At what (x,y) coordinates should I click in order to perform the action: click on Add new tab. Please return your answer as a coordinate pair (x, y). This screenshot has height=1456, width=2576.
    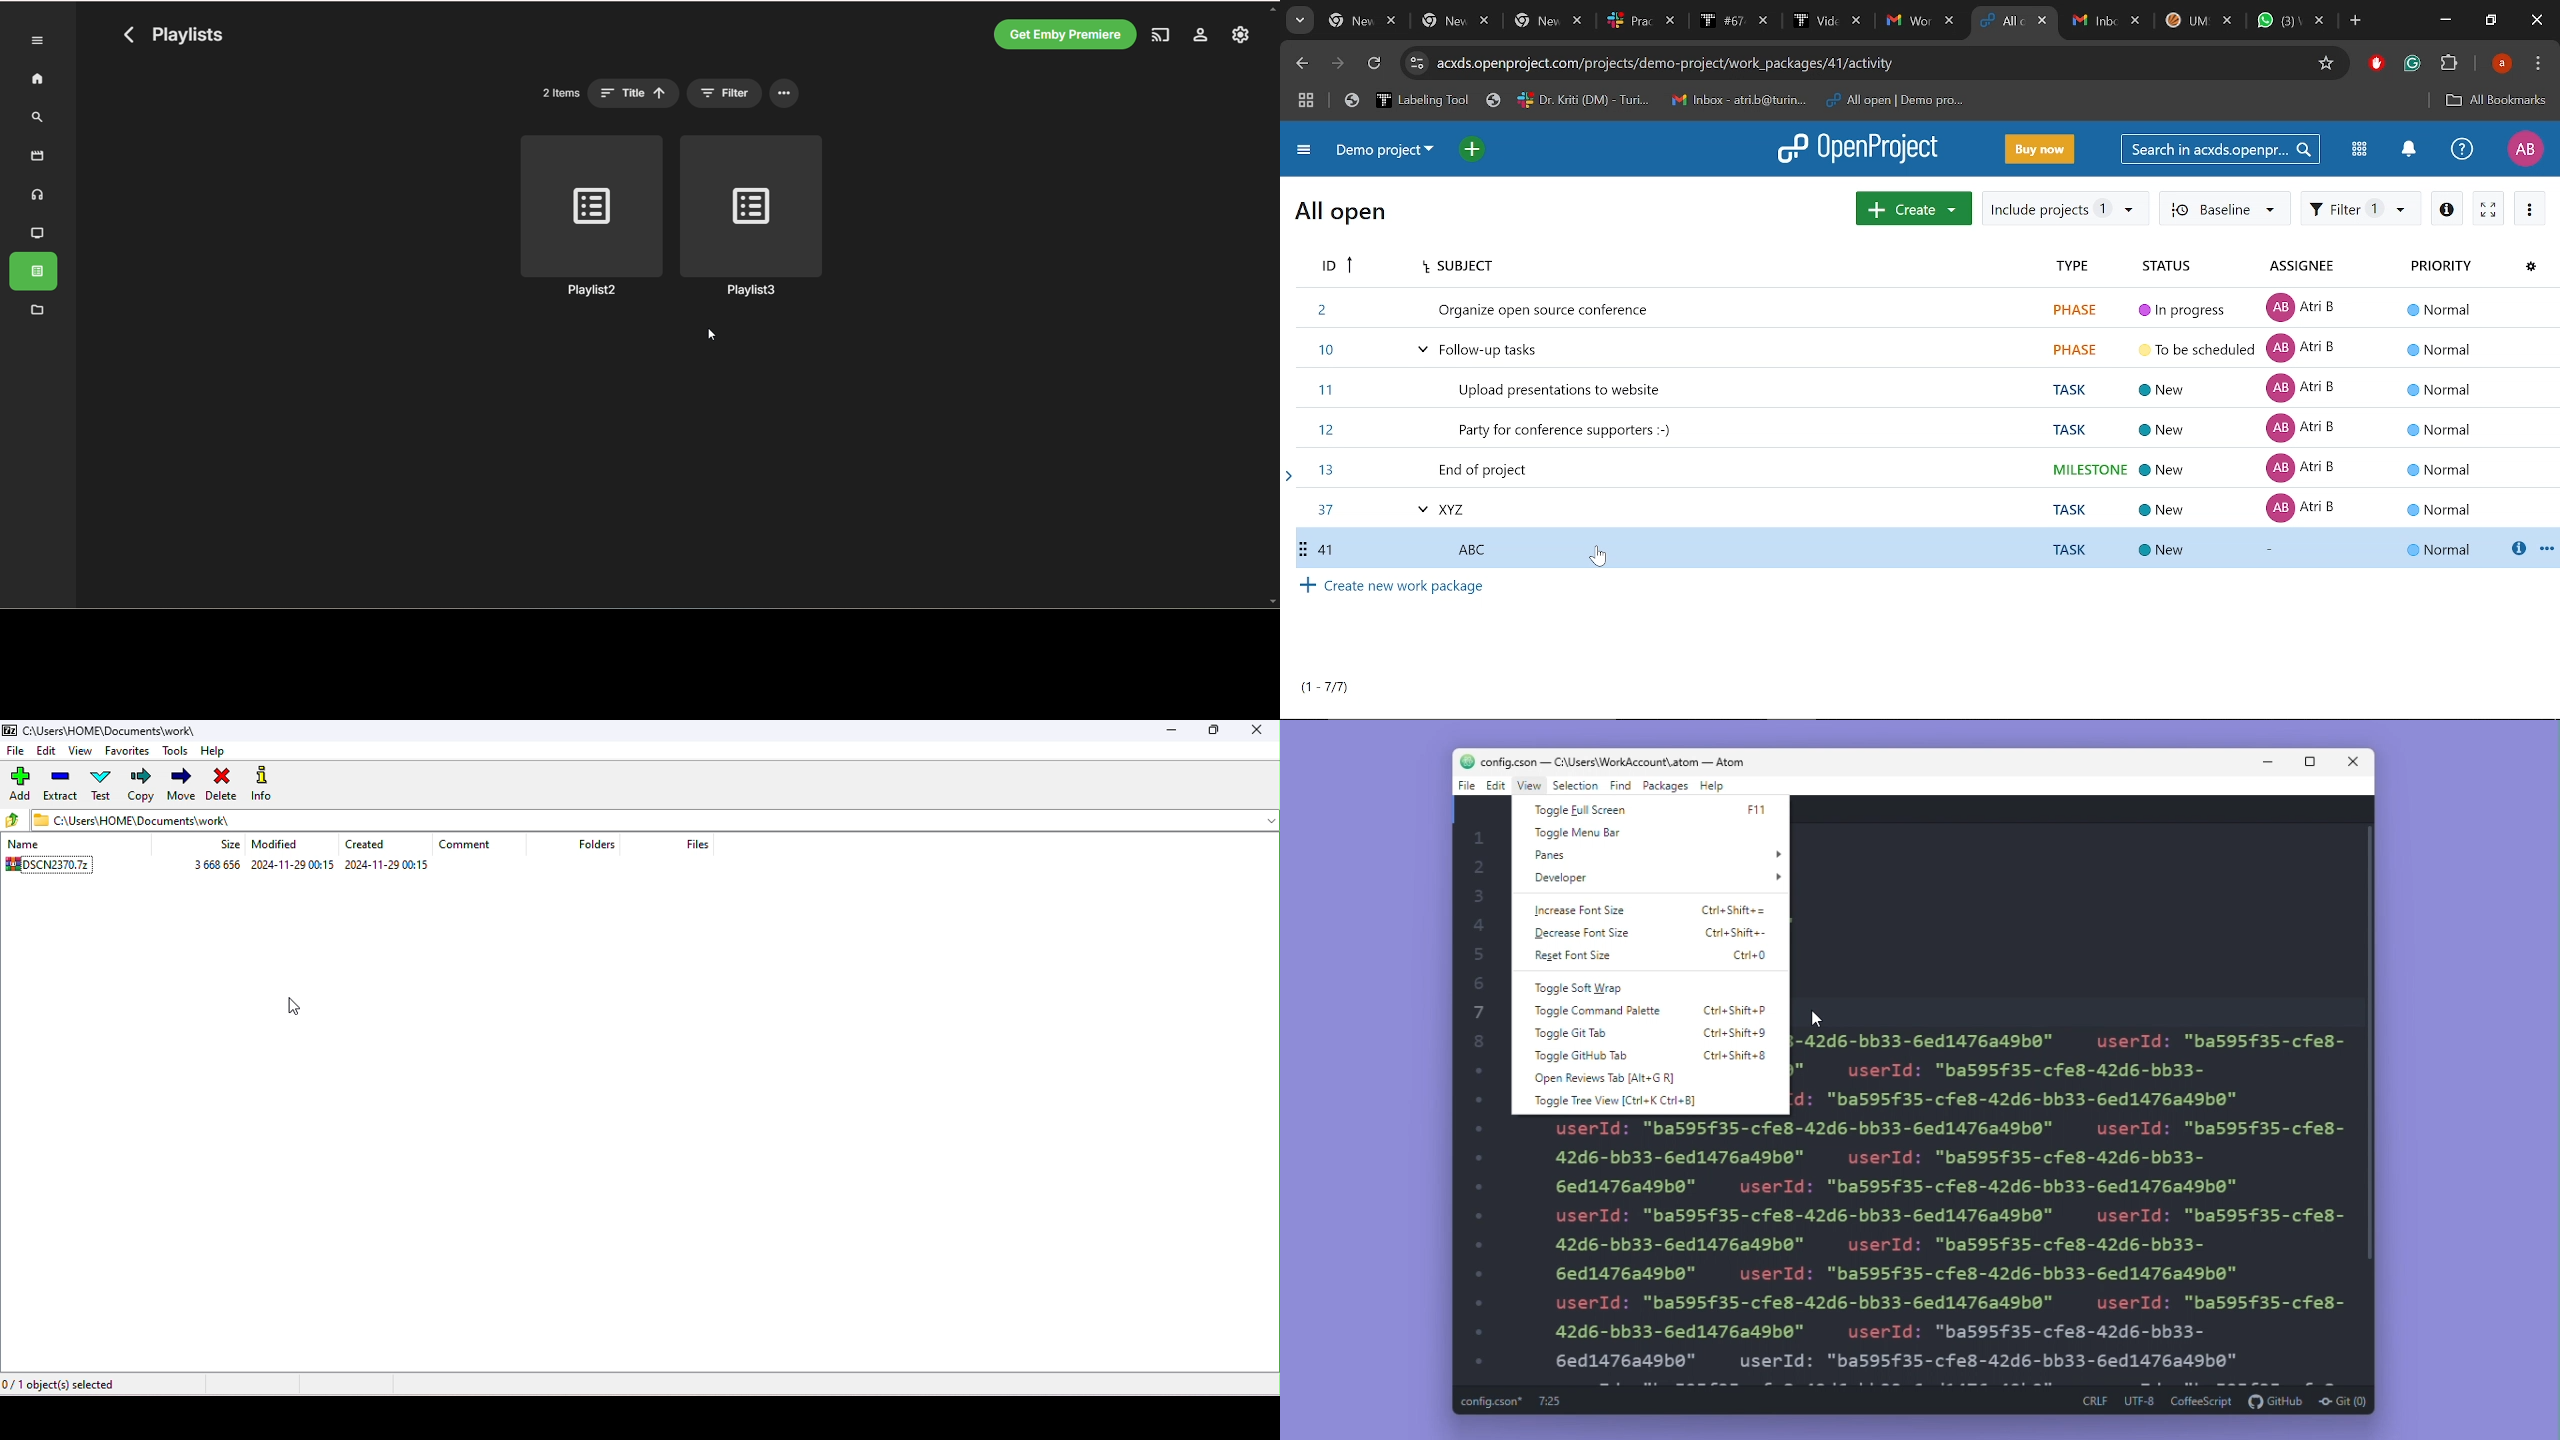
    Looking at the image, I should click on (2356, 23).